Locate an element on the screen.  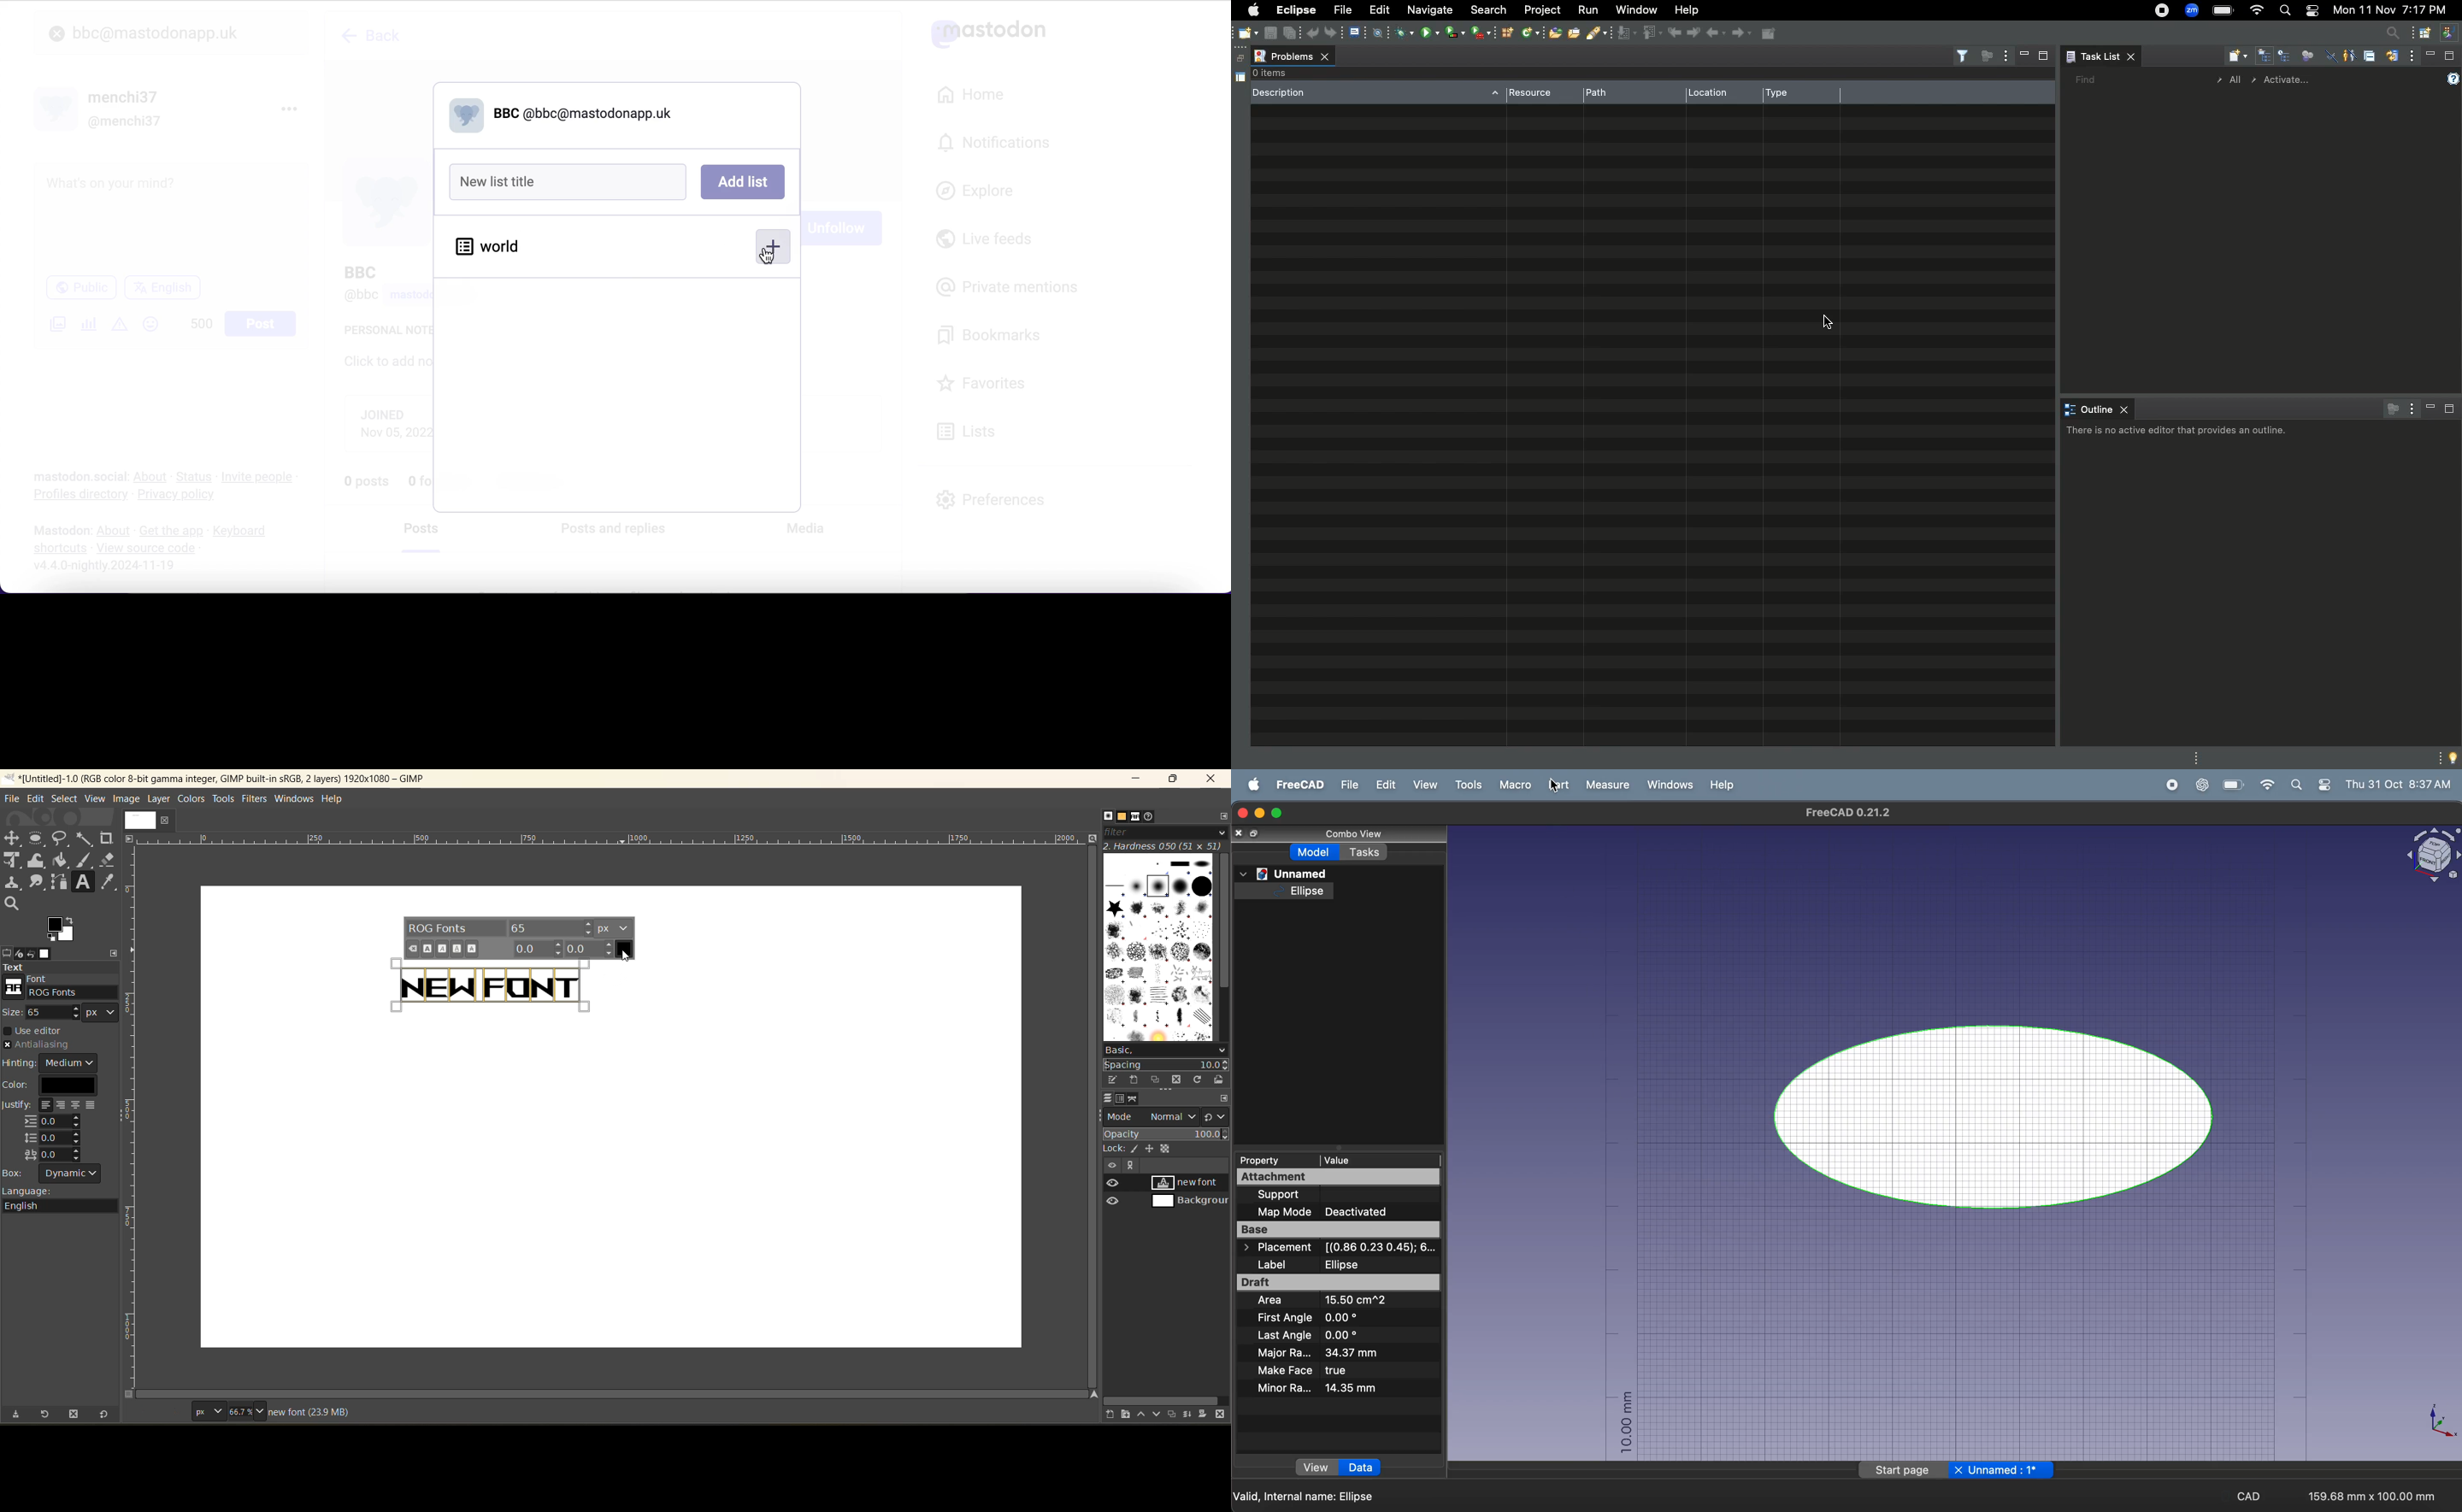
thu 31 oct 8.37 am is located at coordinates (2400, 784).